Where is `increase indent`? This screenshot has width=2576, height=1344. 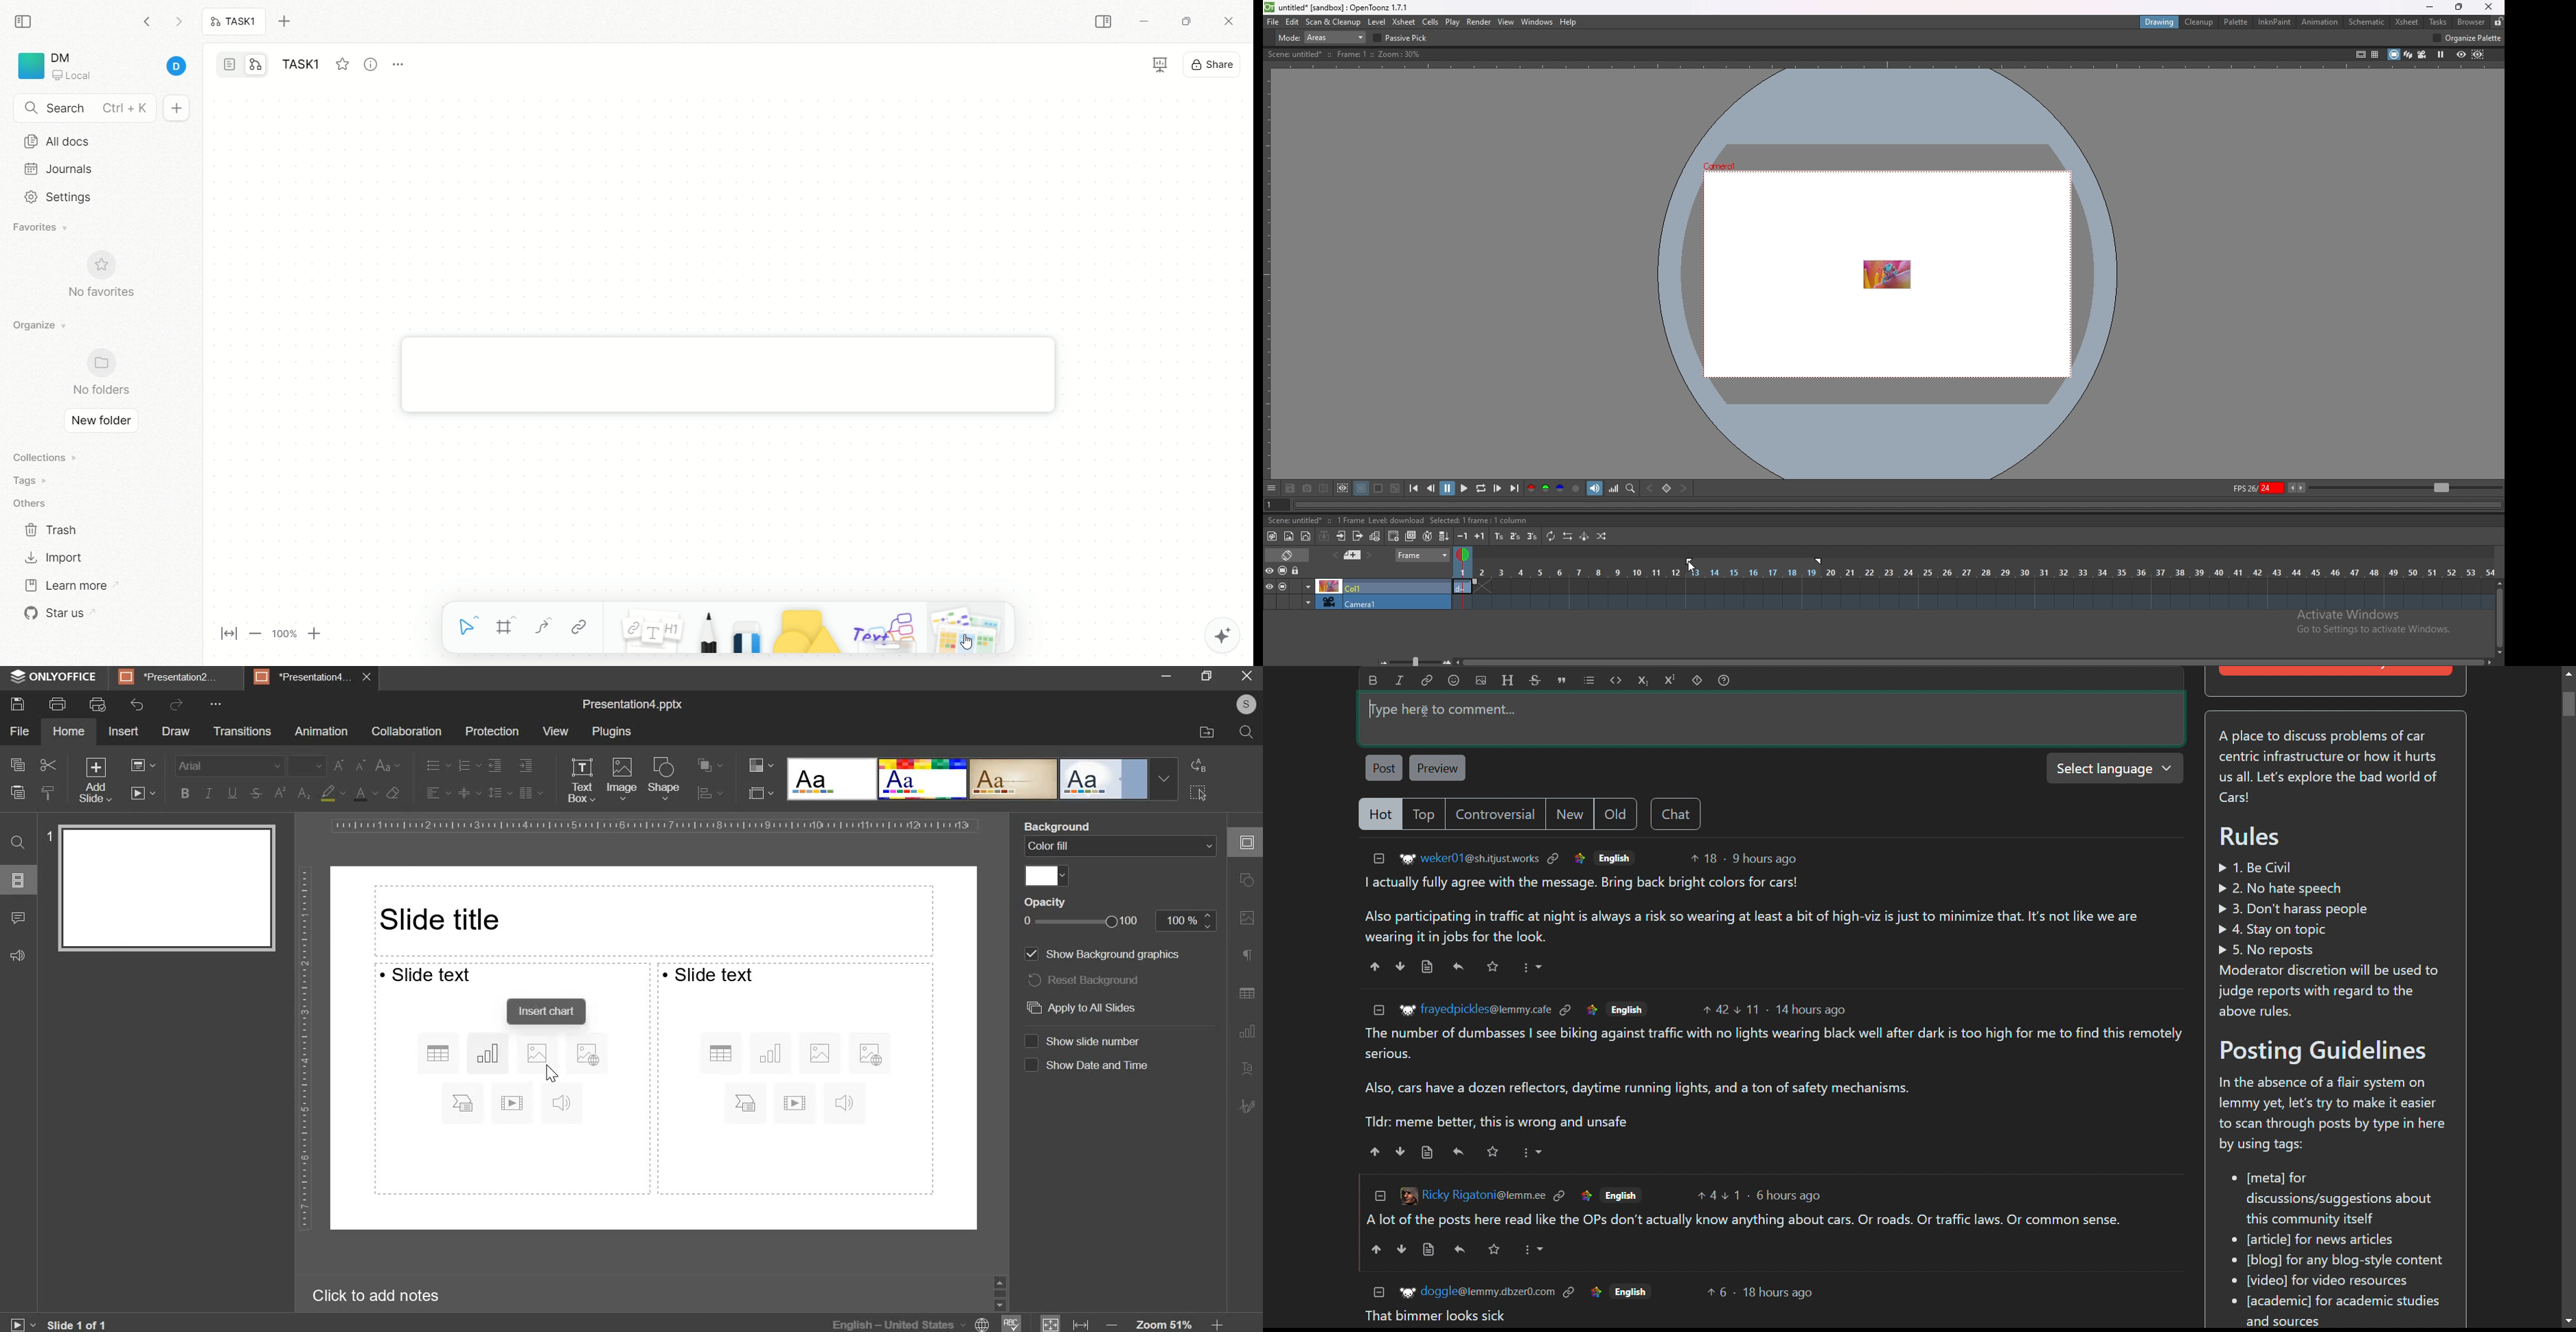 increase indent is located at coordinates (525, 765).